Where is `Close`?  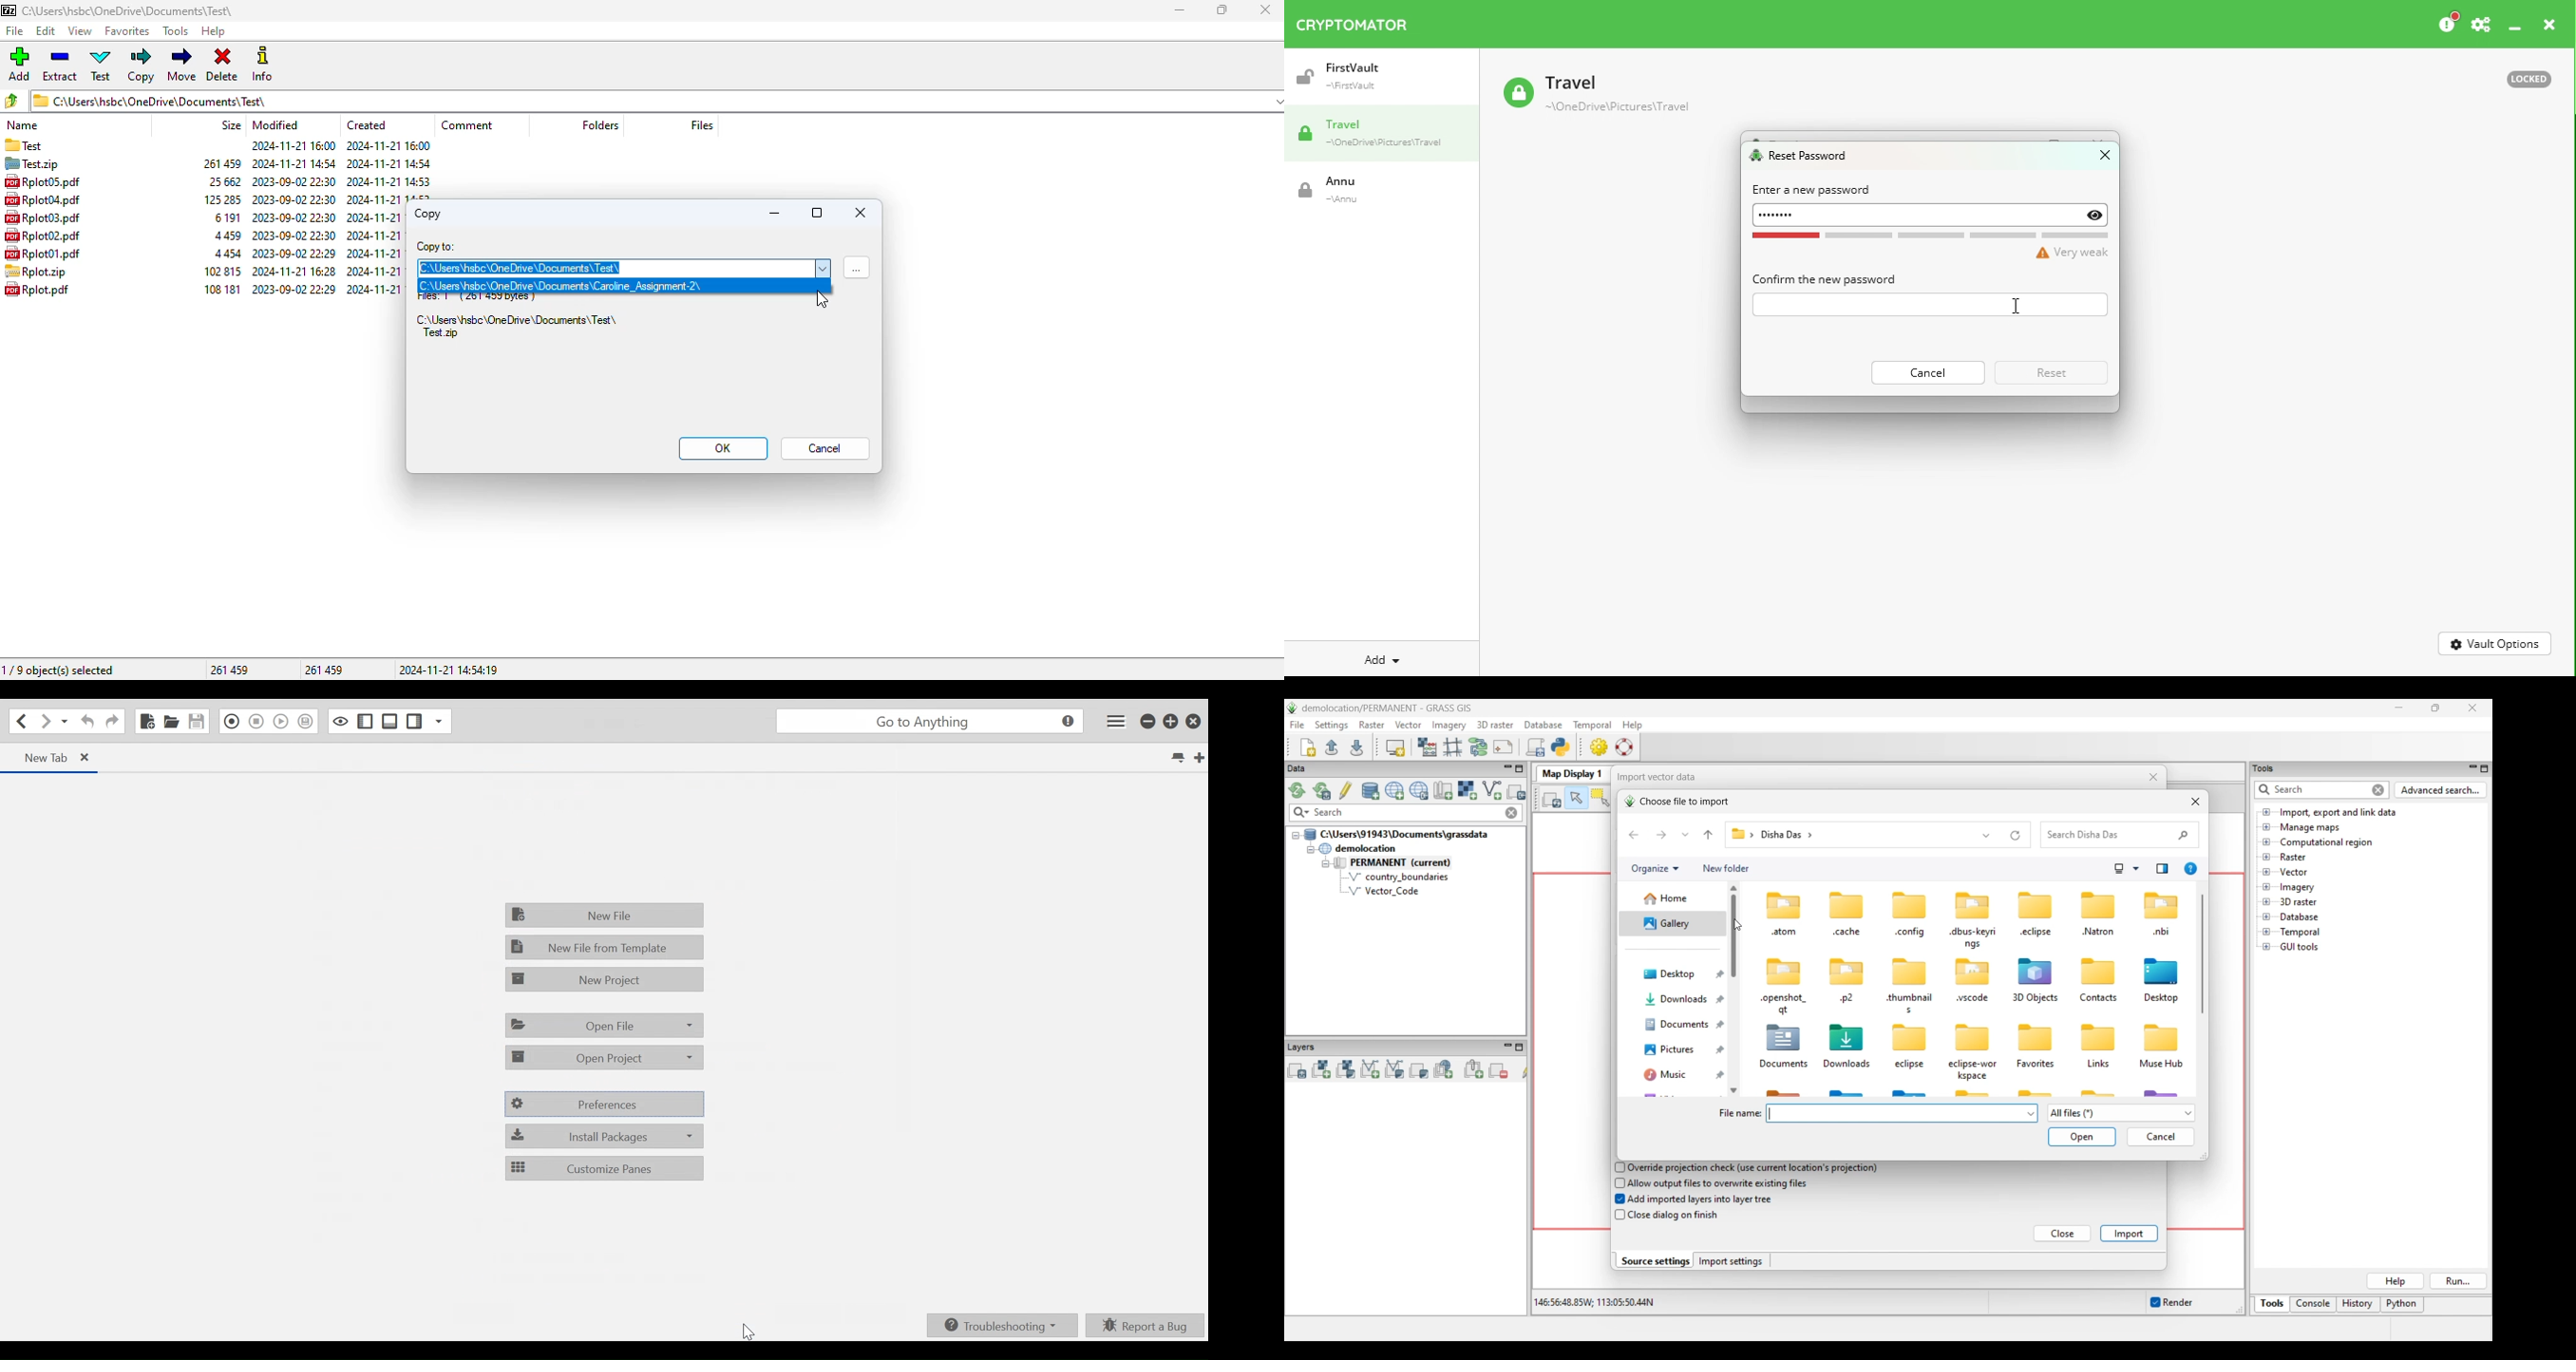 Close is located at coordinates (1195, 722).